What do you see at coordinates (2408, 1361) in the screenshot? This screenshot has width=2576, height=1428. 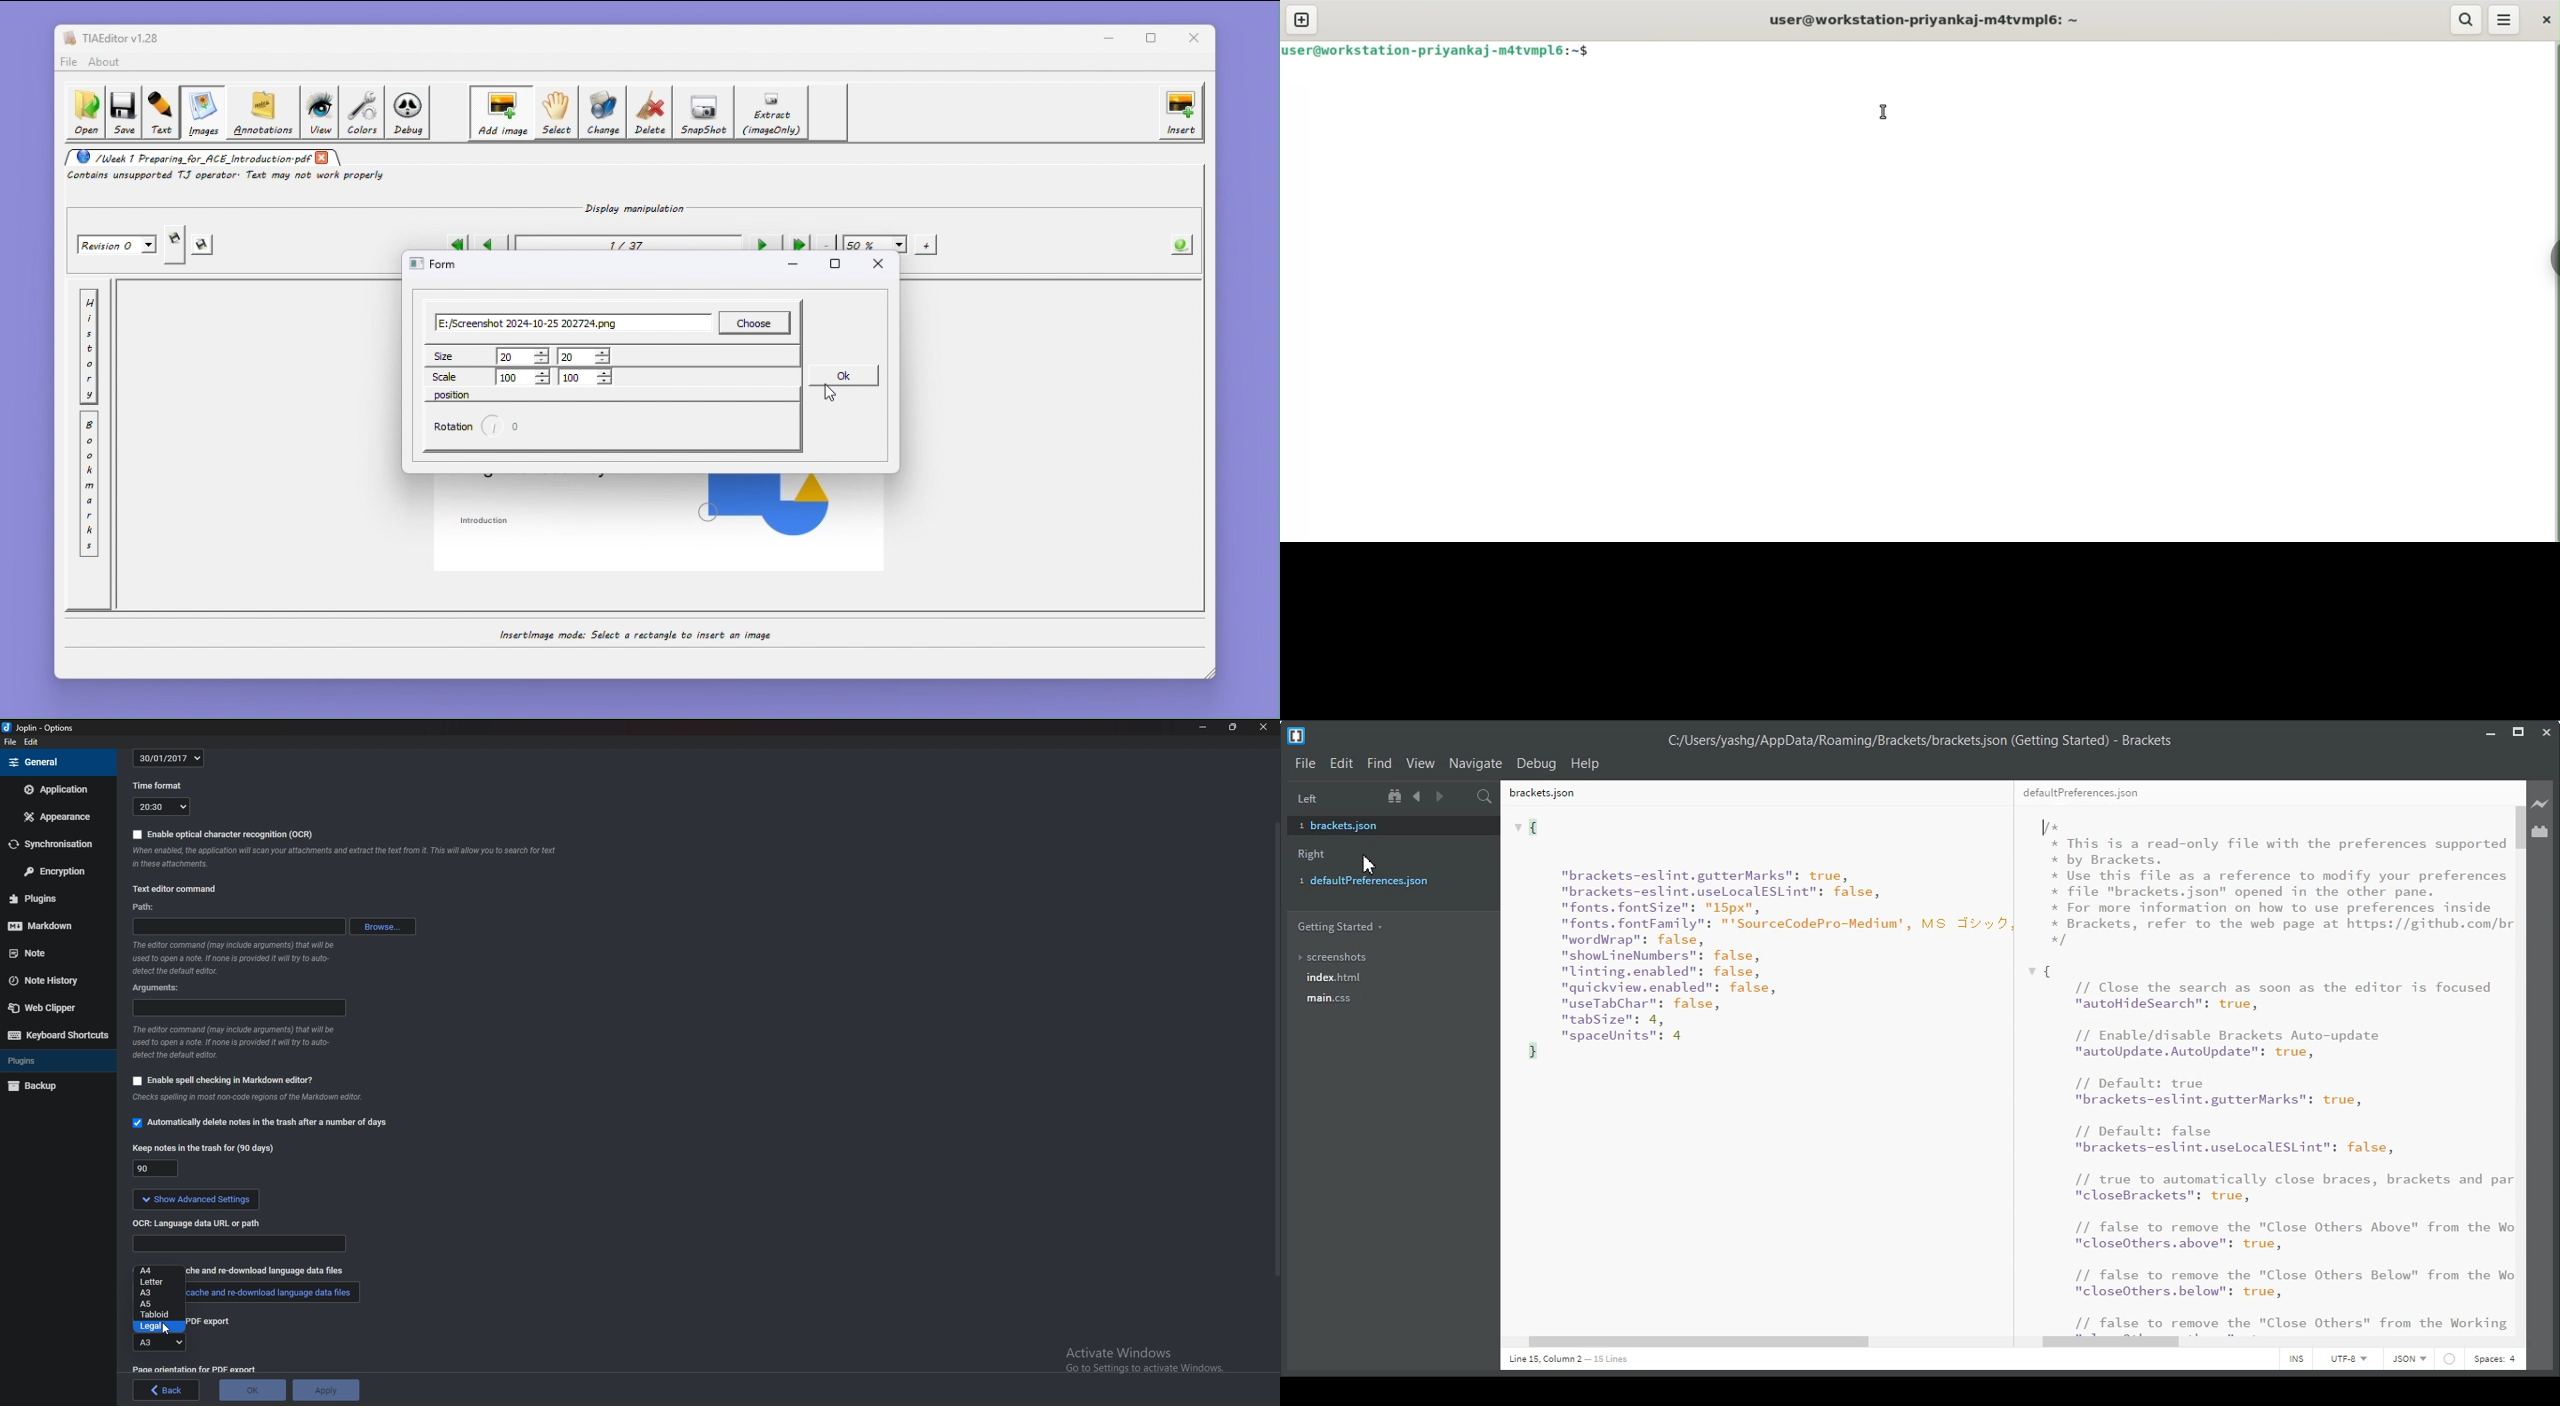 I see `HTML` at bounding box center [2408, 1361].